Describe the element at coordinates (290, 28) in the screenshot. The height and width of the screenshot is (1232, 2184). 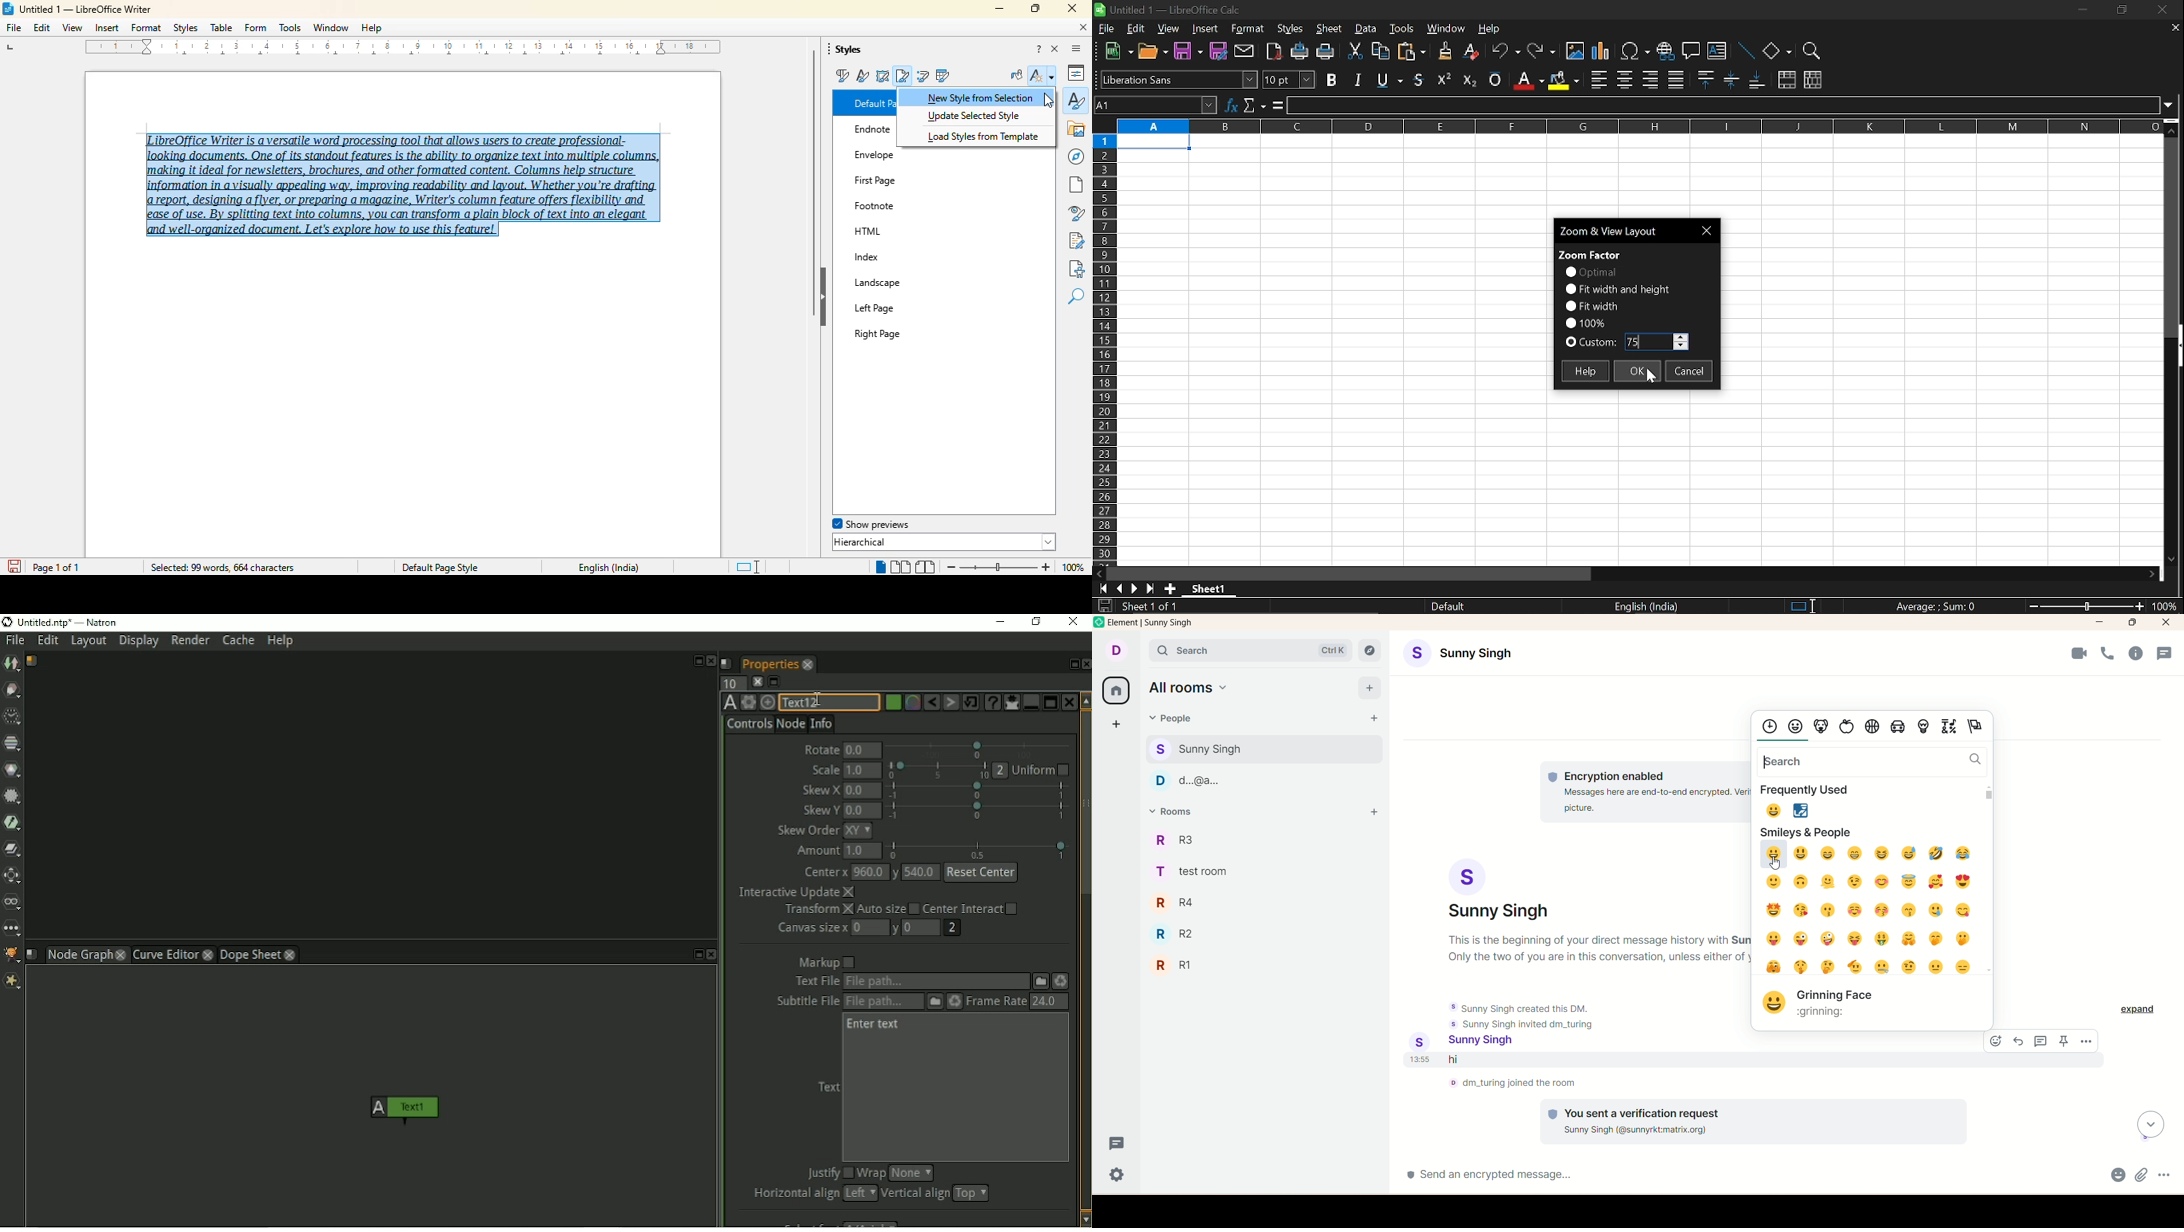
I see `tools` at that location.